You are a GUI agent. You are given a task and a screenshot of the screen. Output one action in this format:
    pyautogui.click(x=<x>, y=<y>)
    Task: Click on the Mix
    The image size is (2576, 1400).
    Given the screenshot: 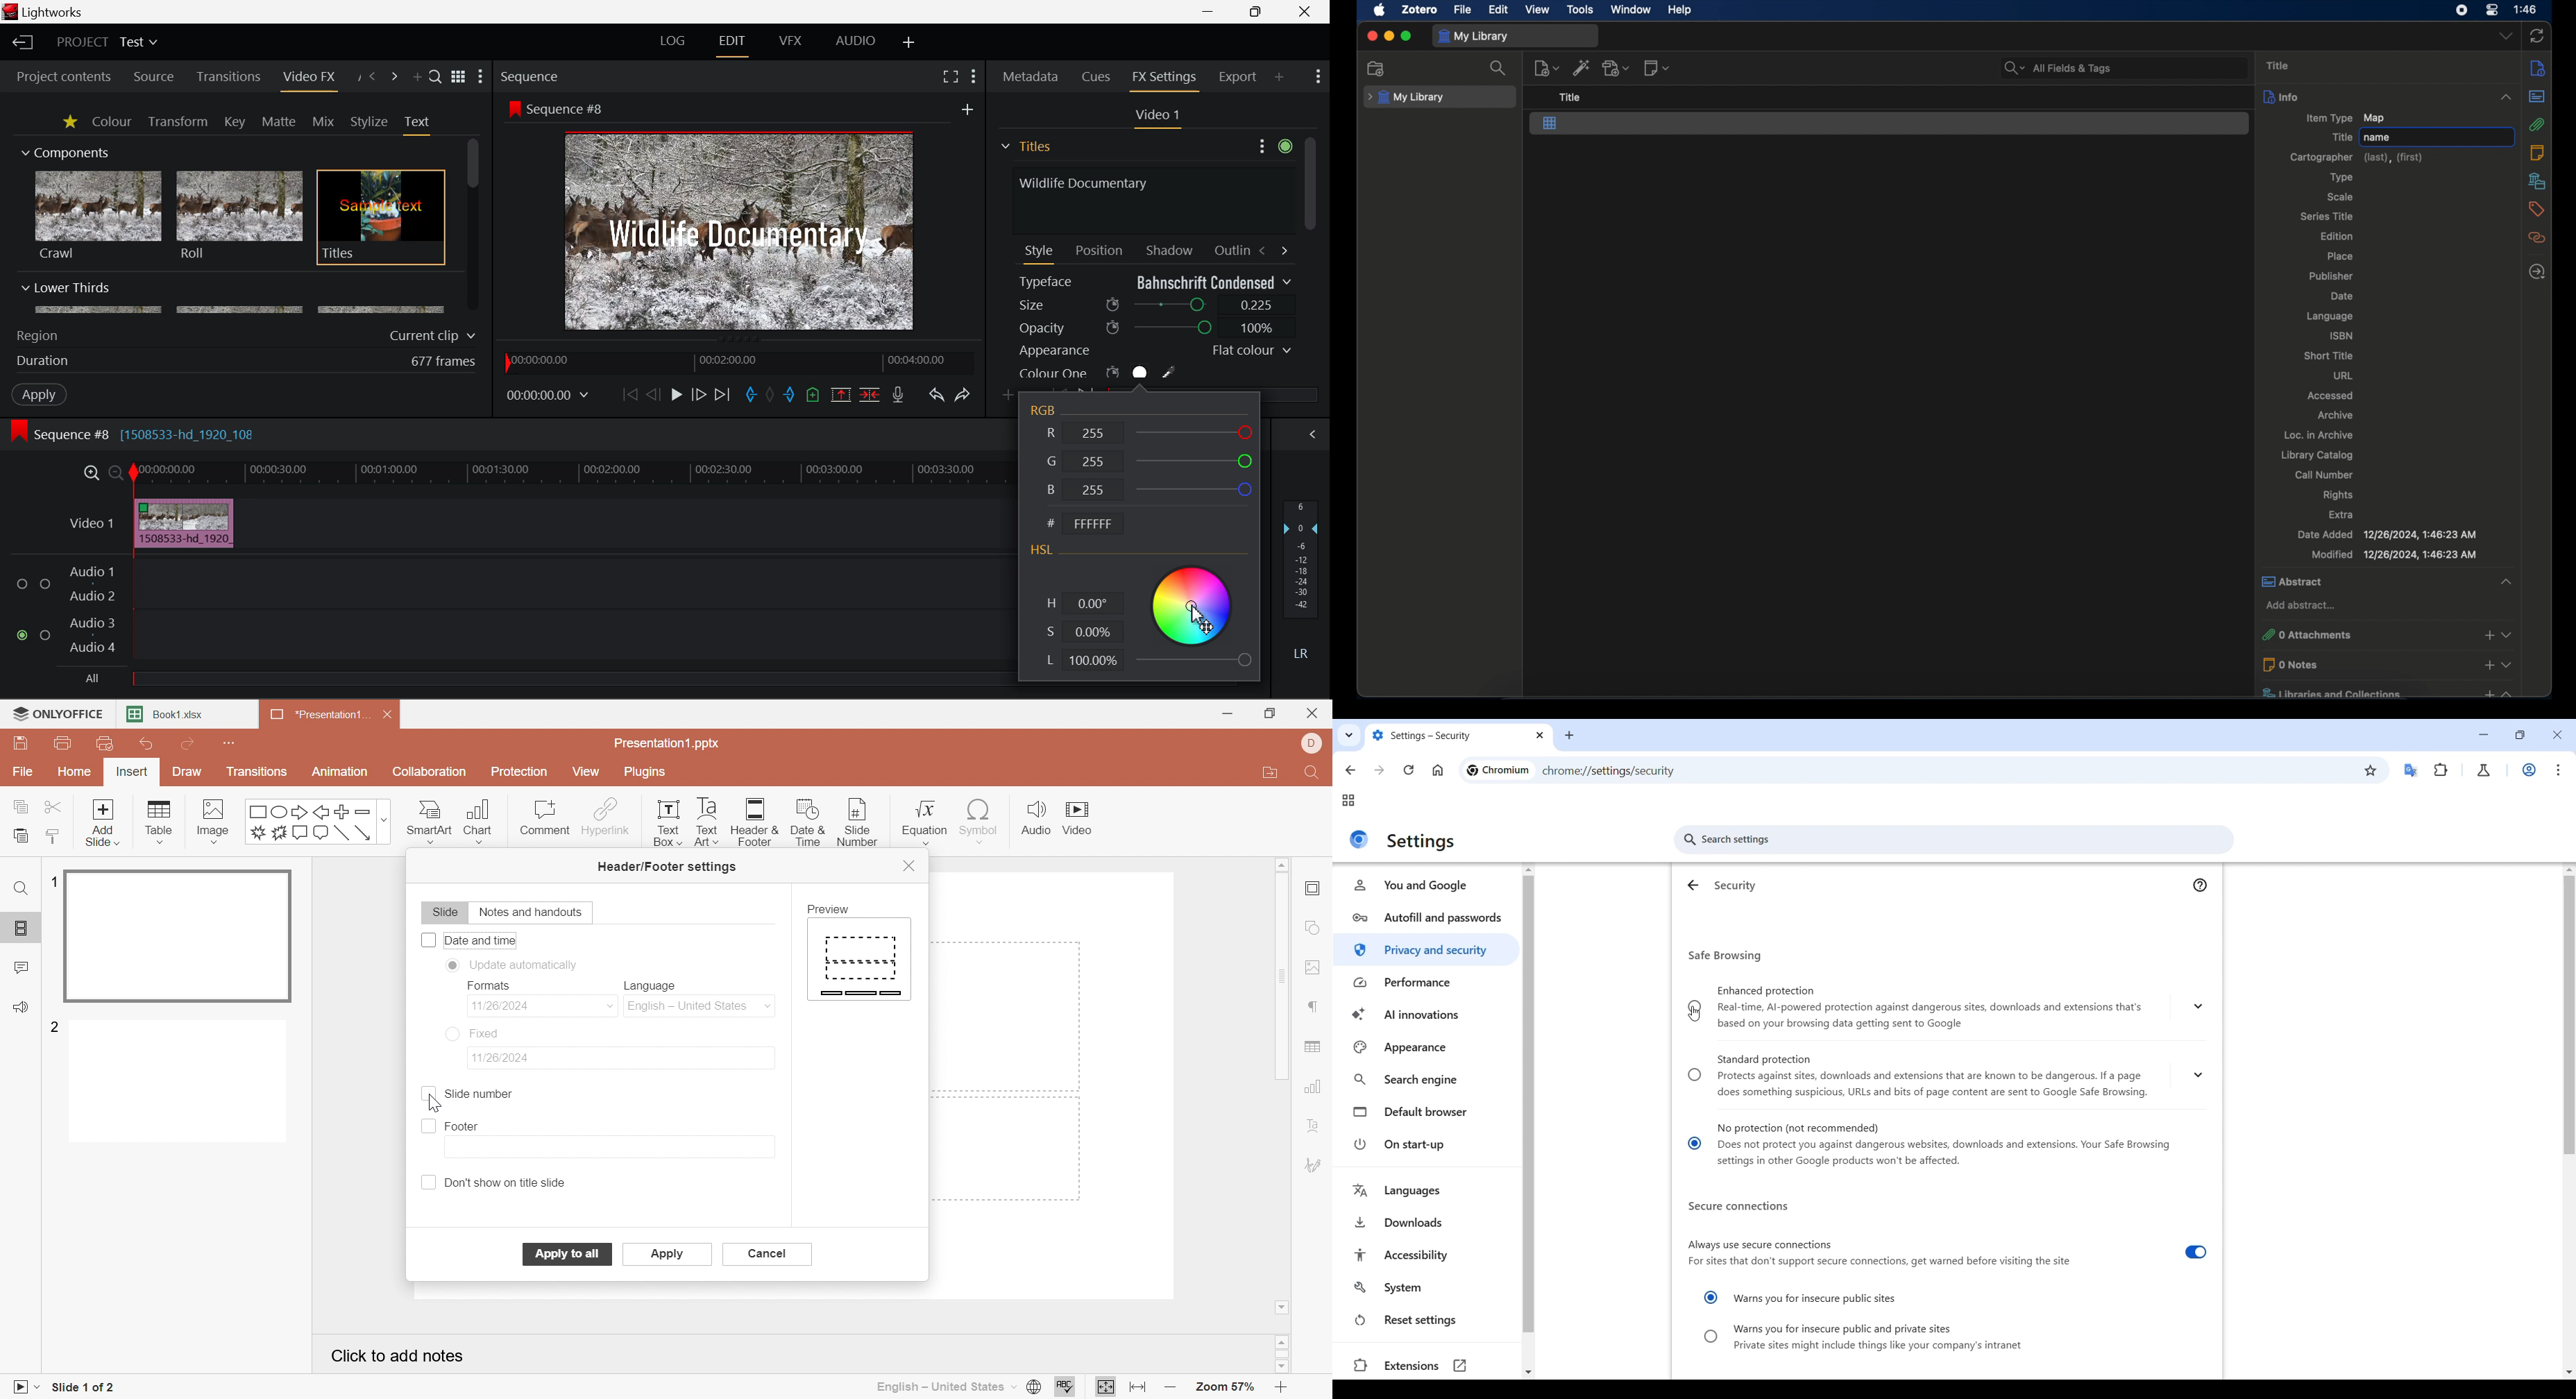 What is the action you would take?
    pyautogui.click(x=323, y=123)
    